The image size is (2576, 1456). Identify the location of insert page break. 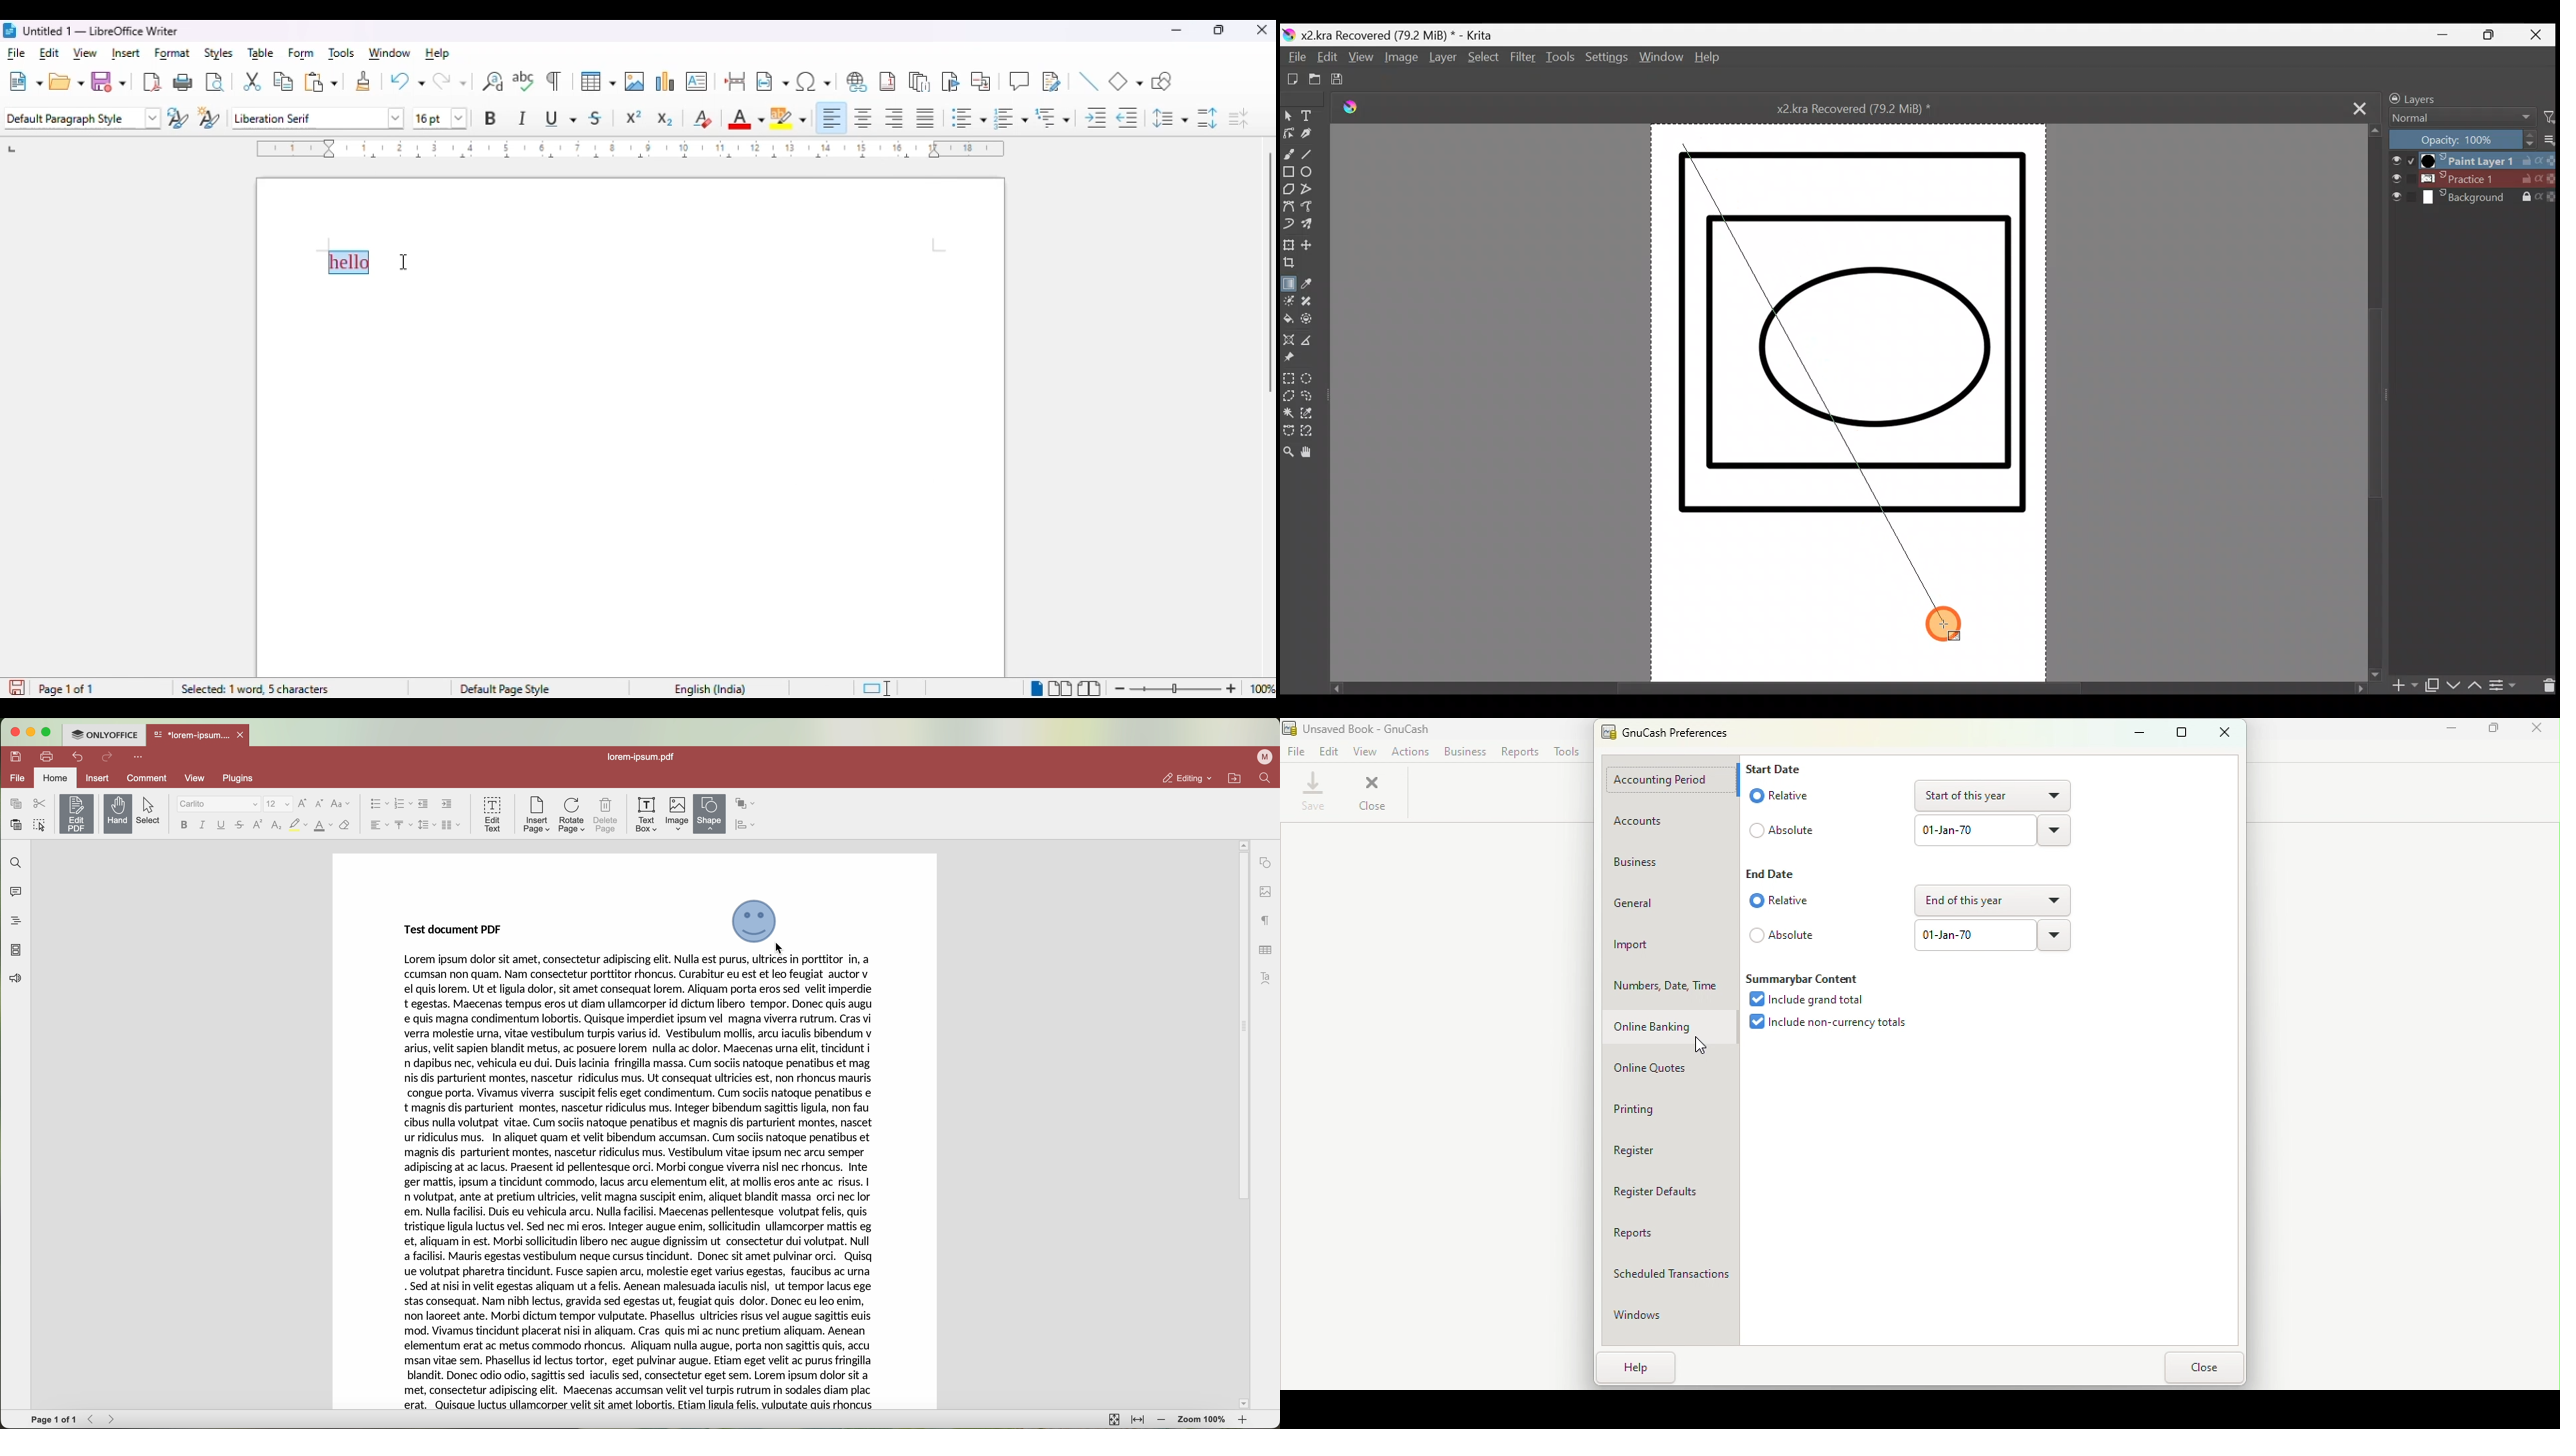
(736, 81).